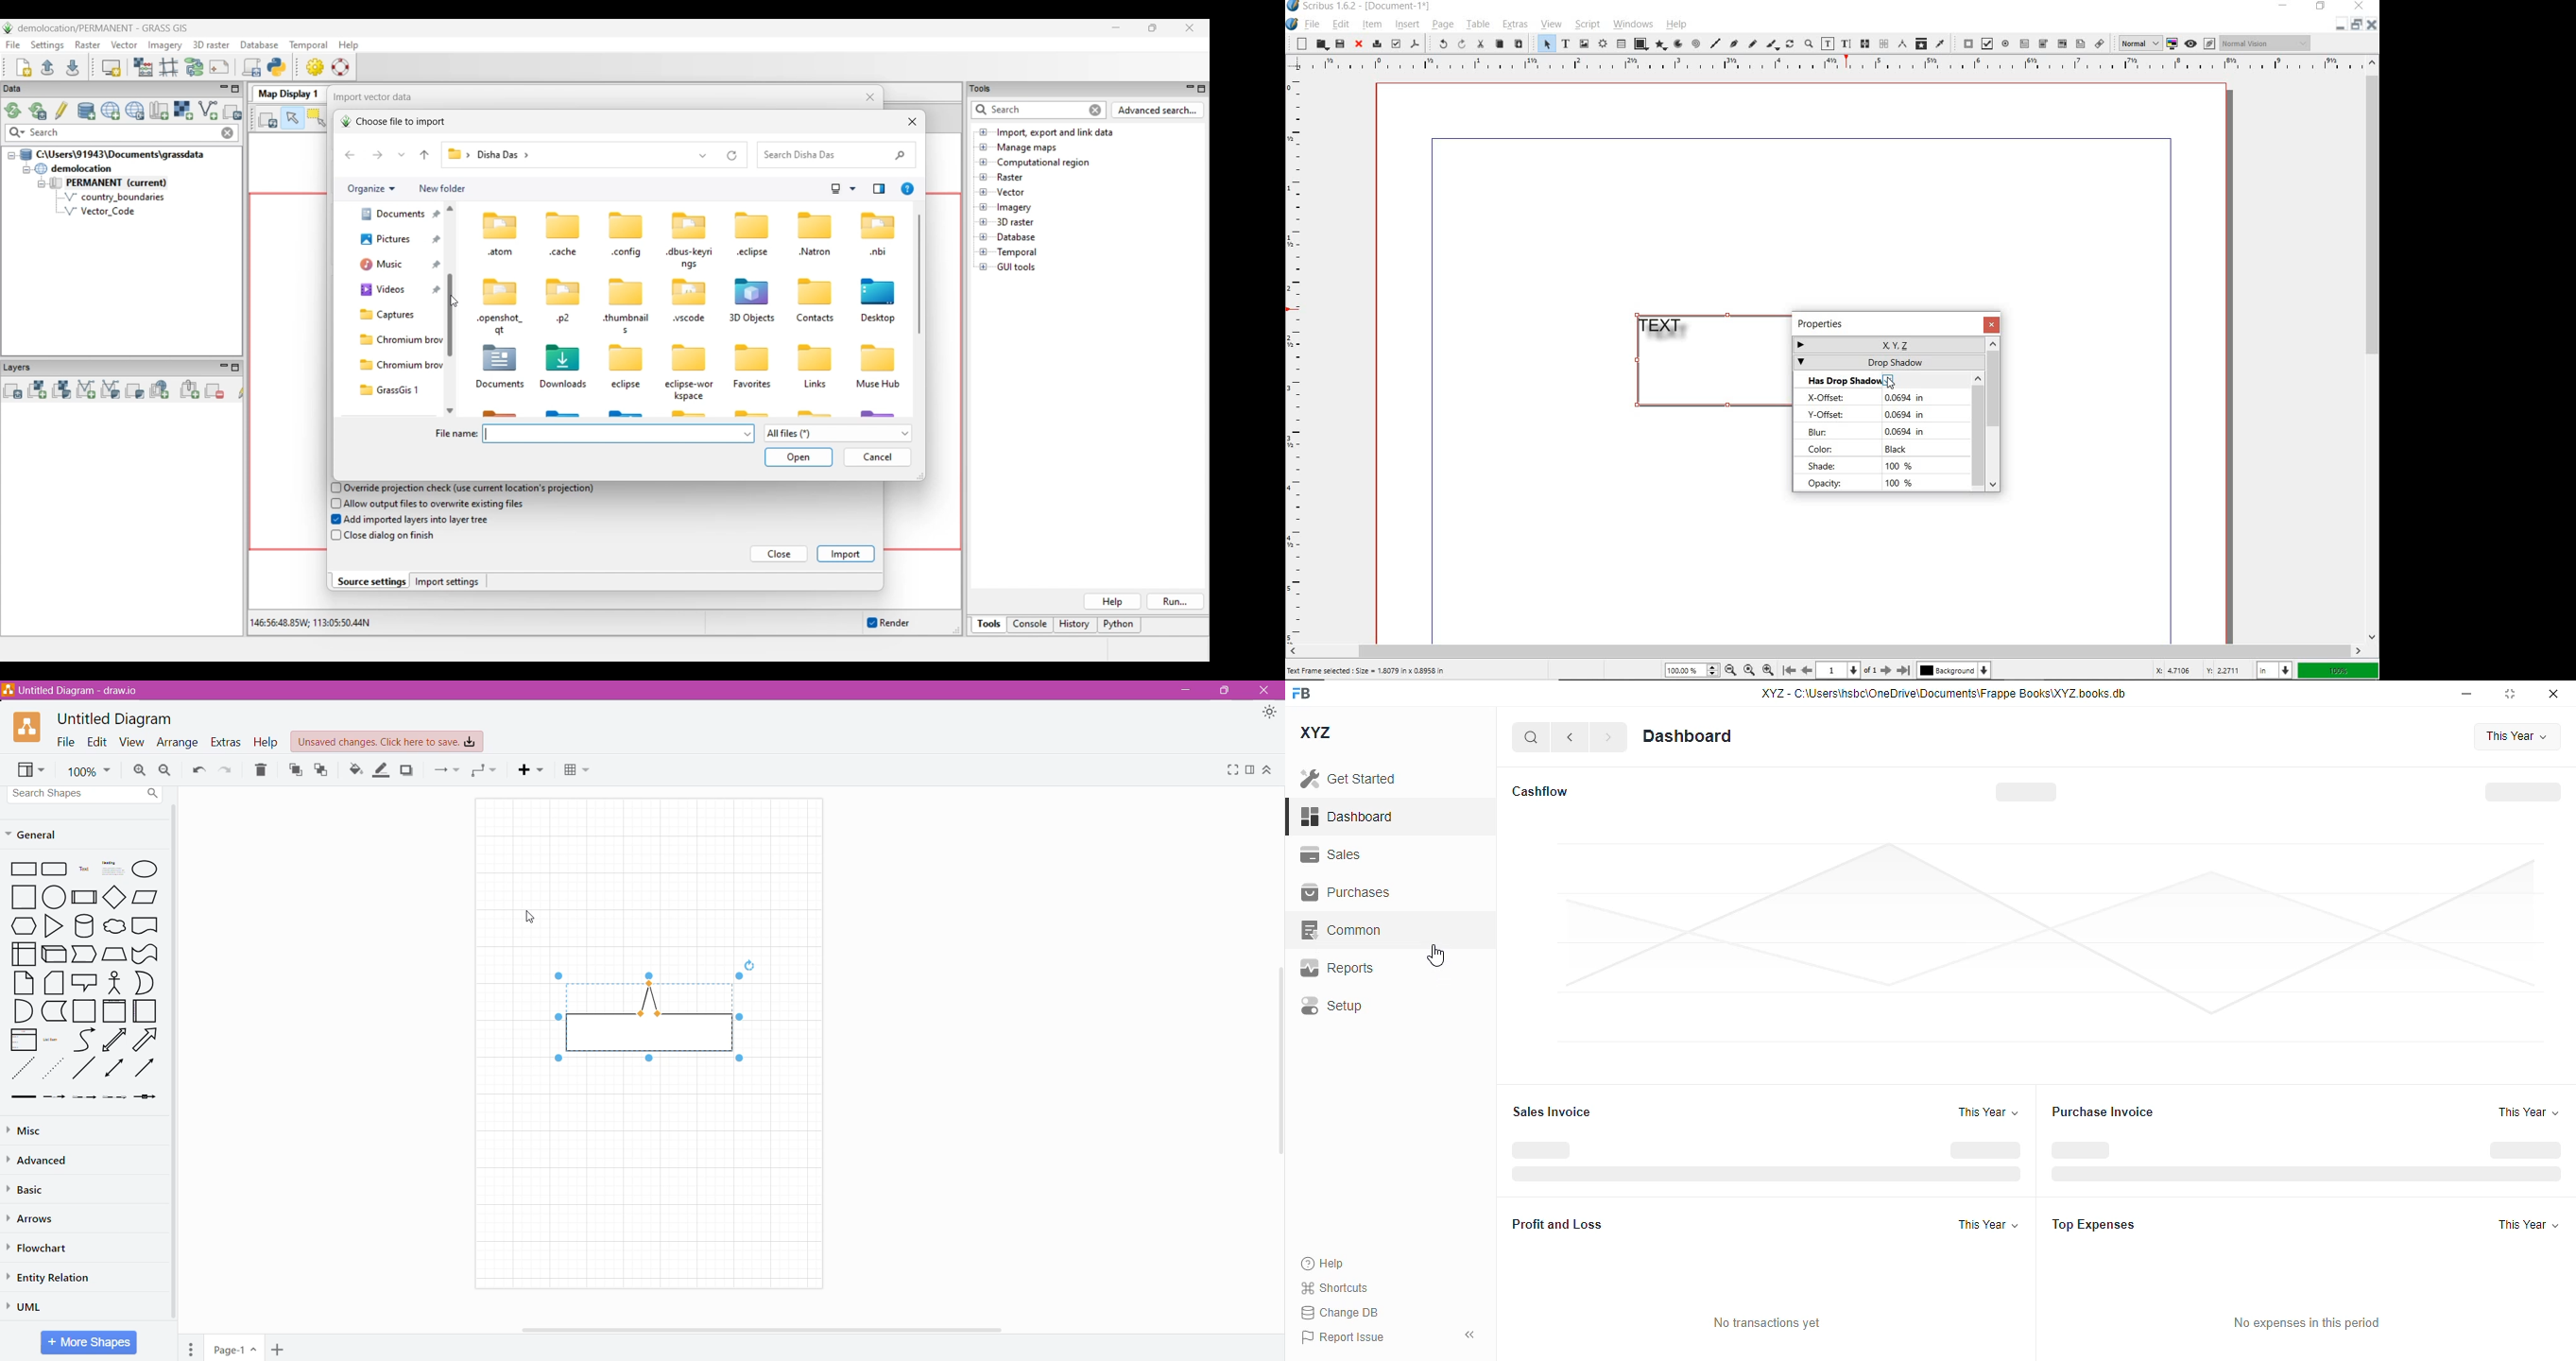  I want to click on previous, so click(1570, 737).